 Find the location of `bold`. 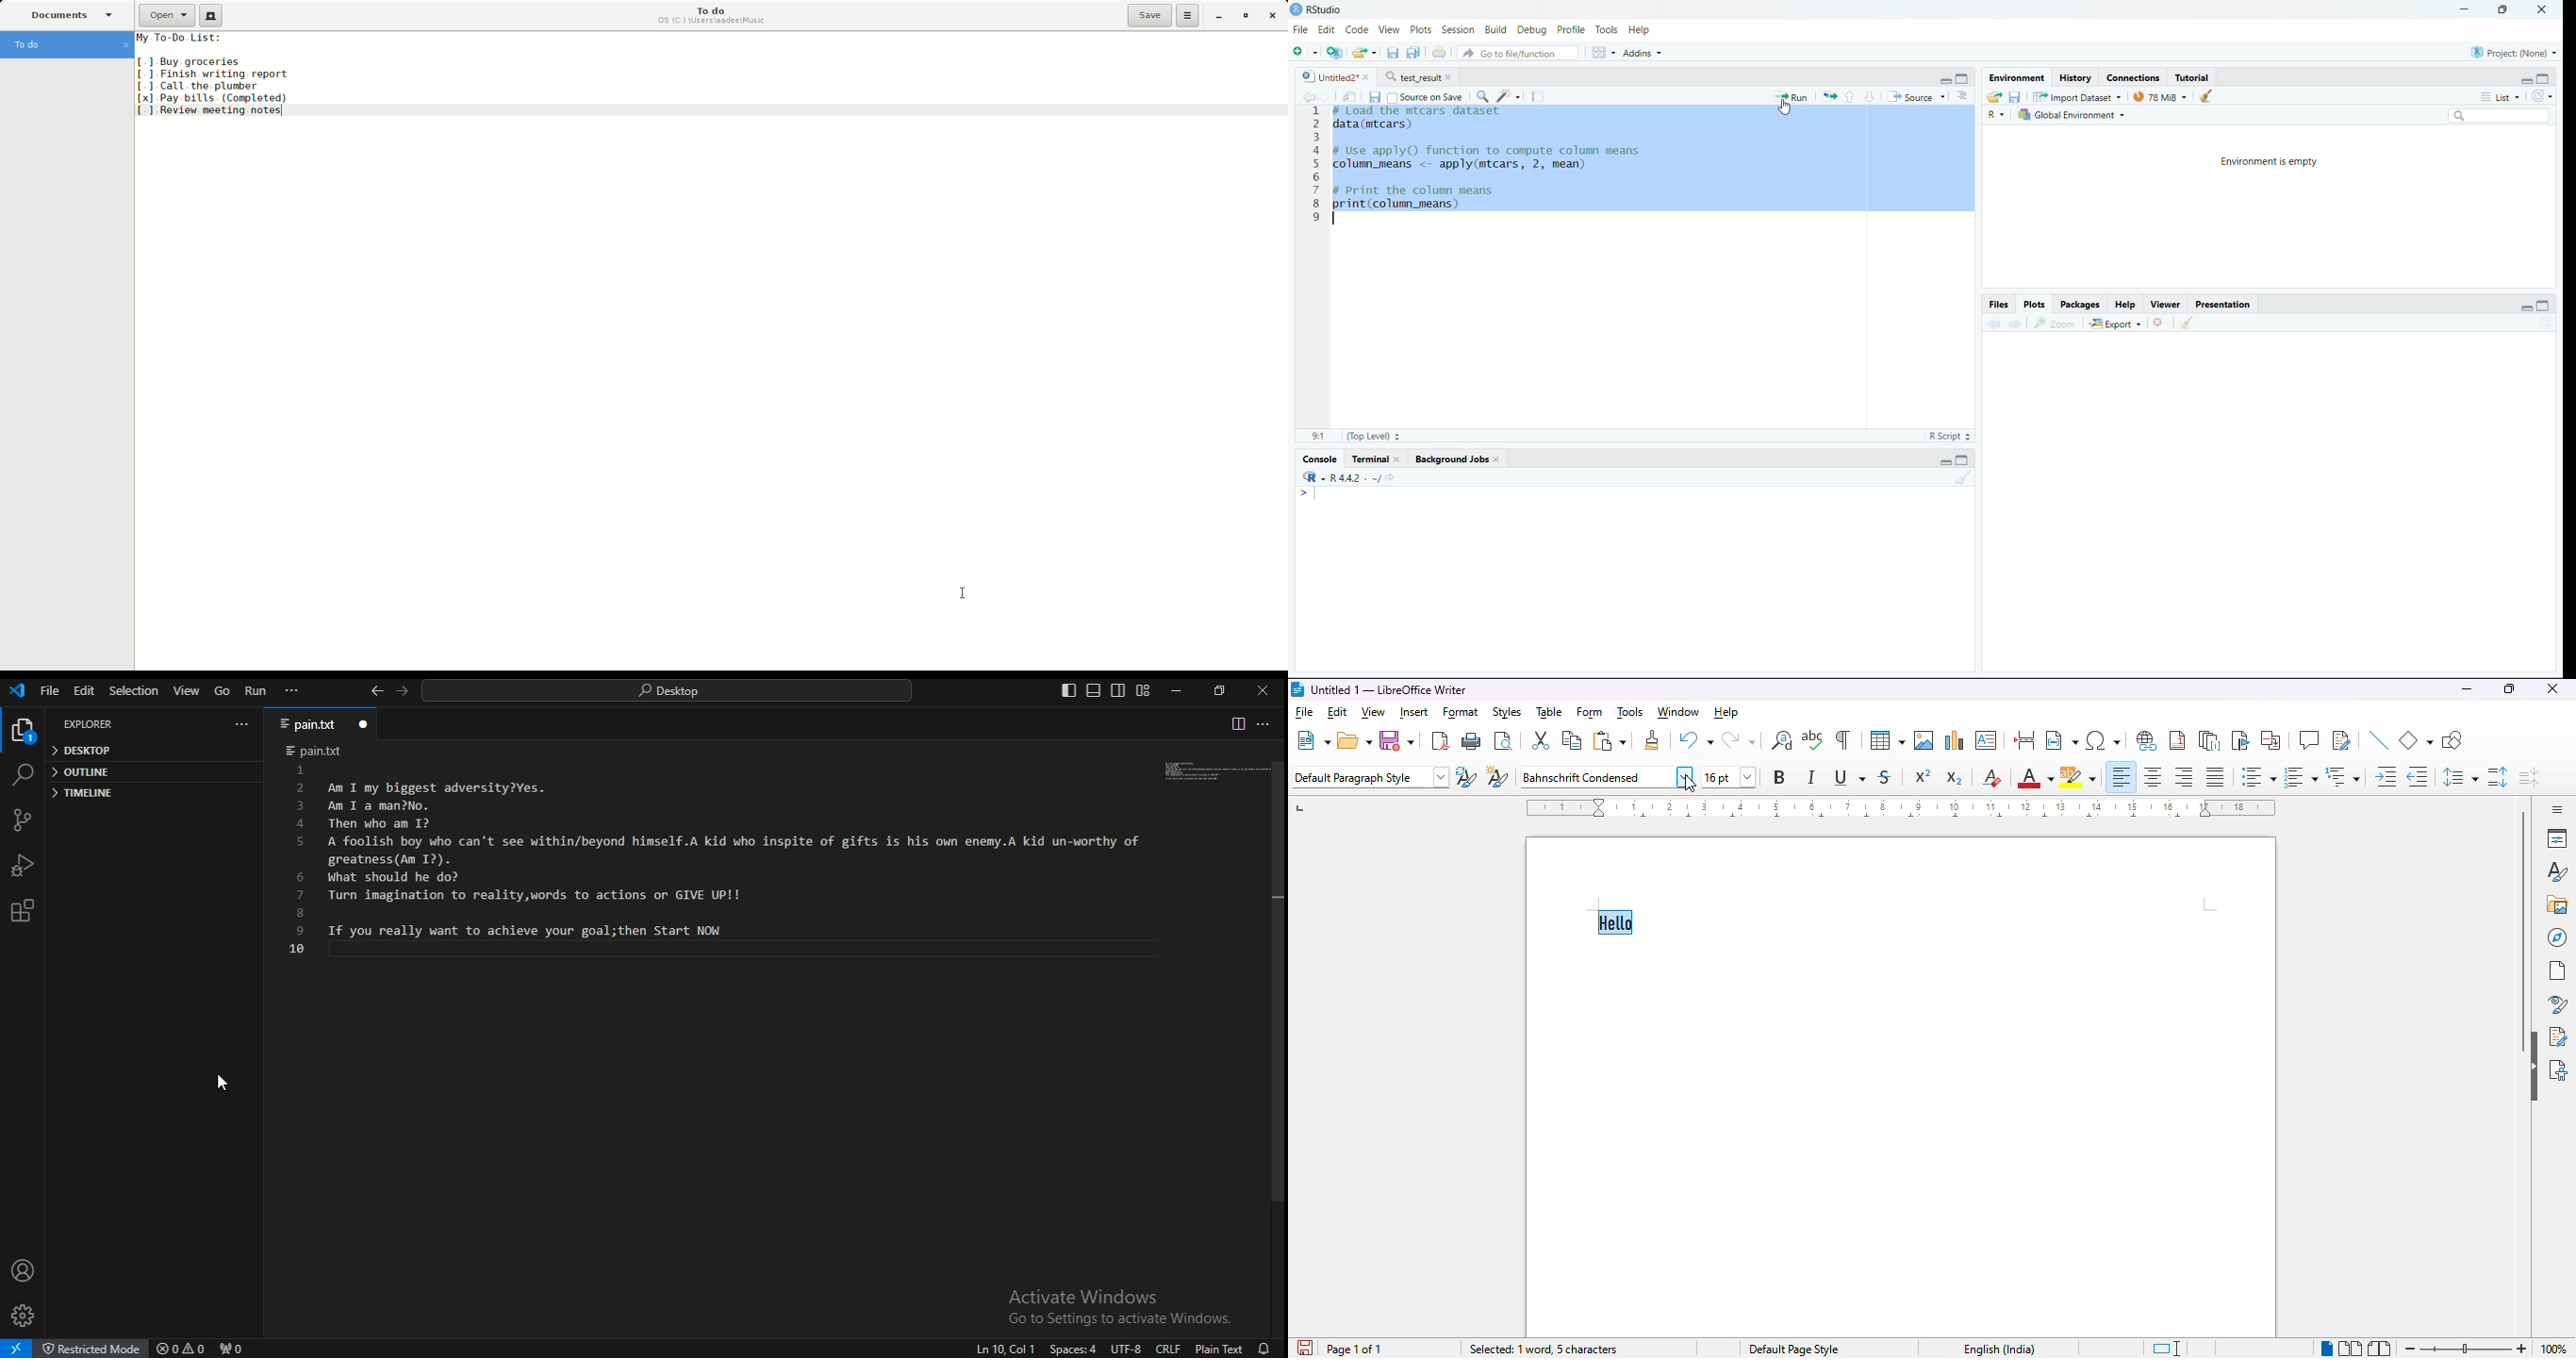

bold is located at coordinates (1779, 777).